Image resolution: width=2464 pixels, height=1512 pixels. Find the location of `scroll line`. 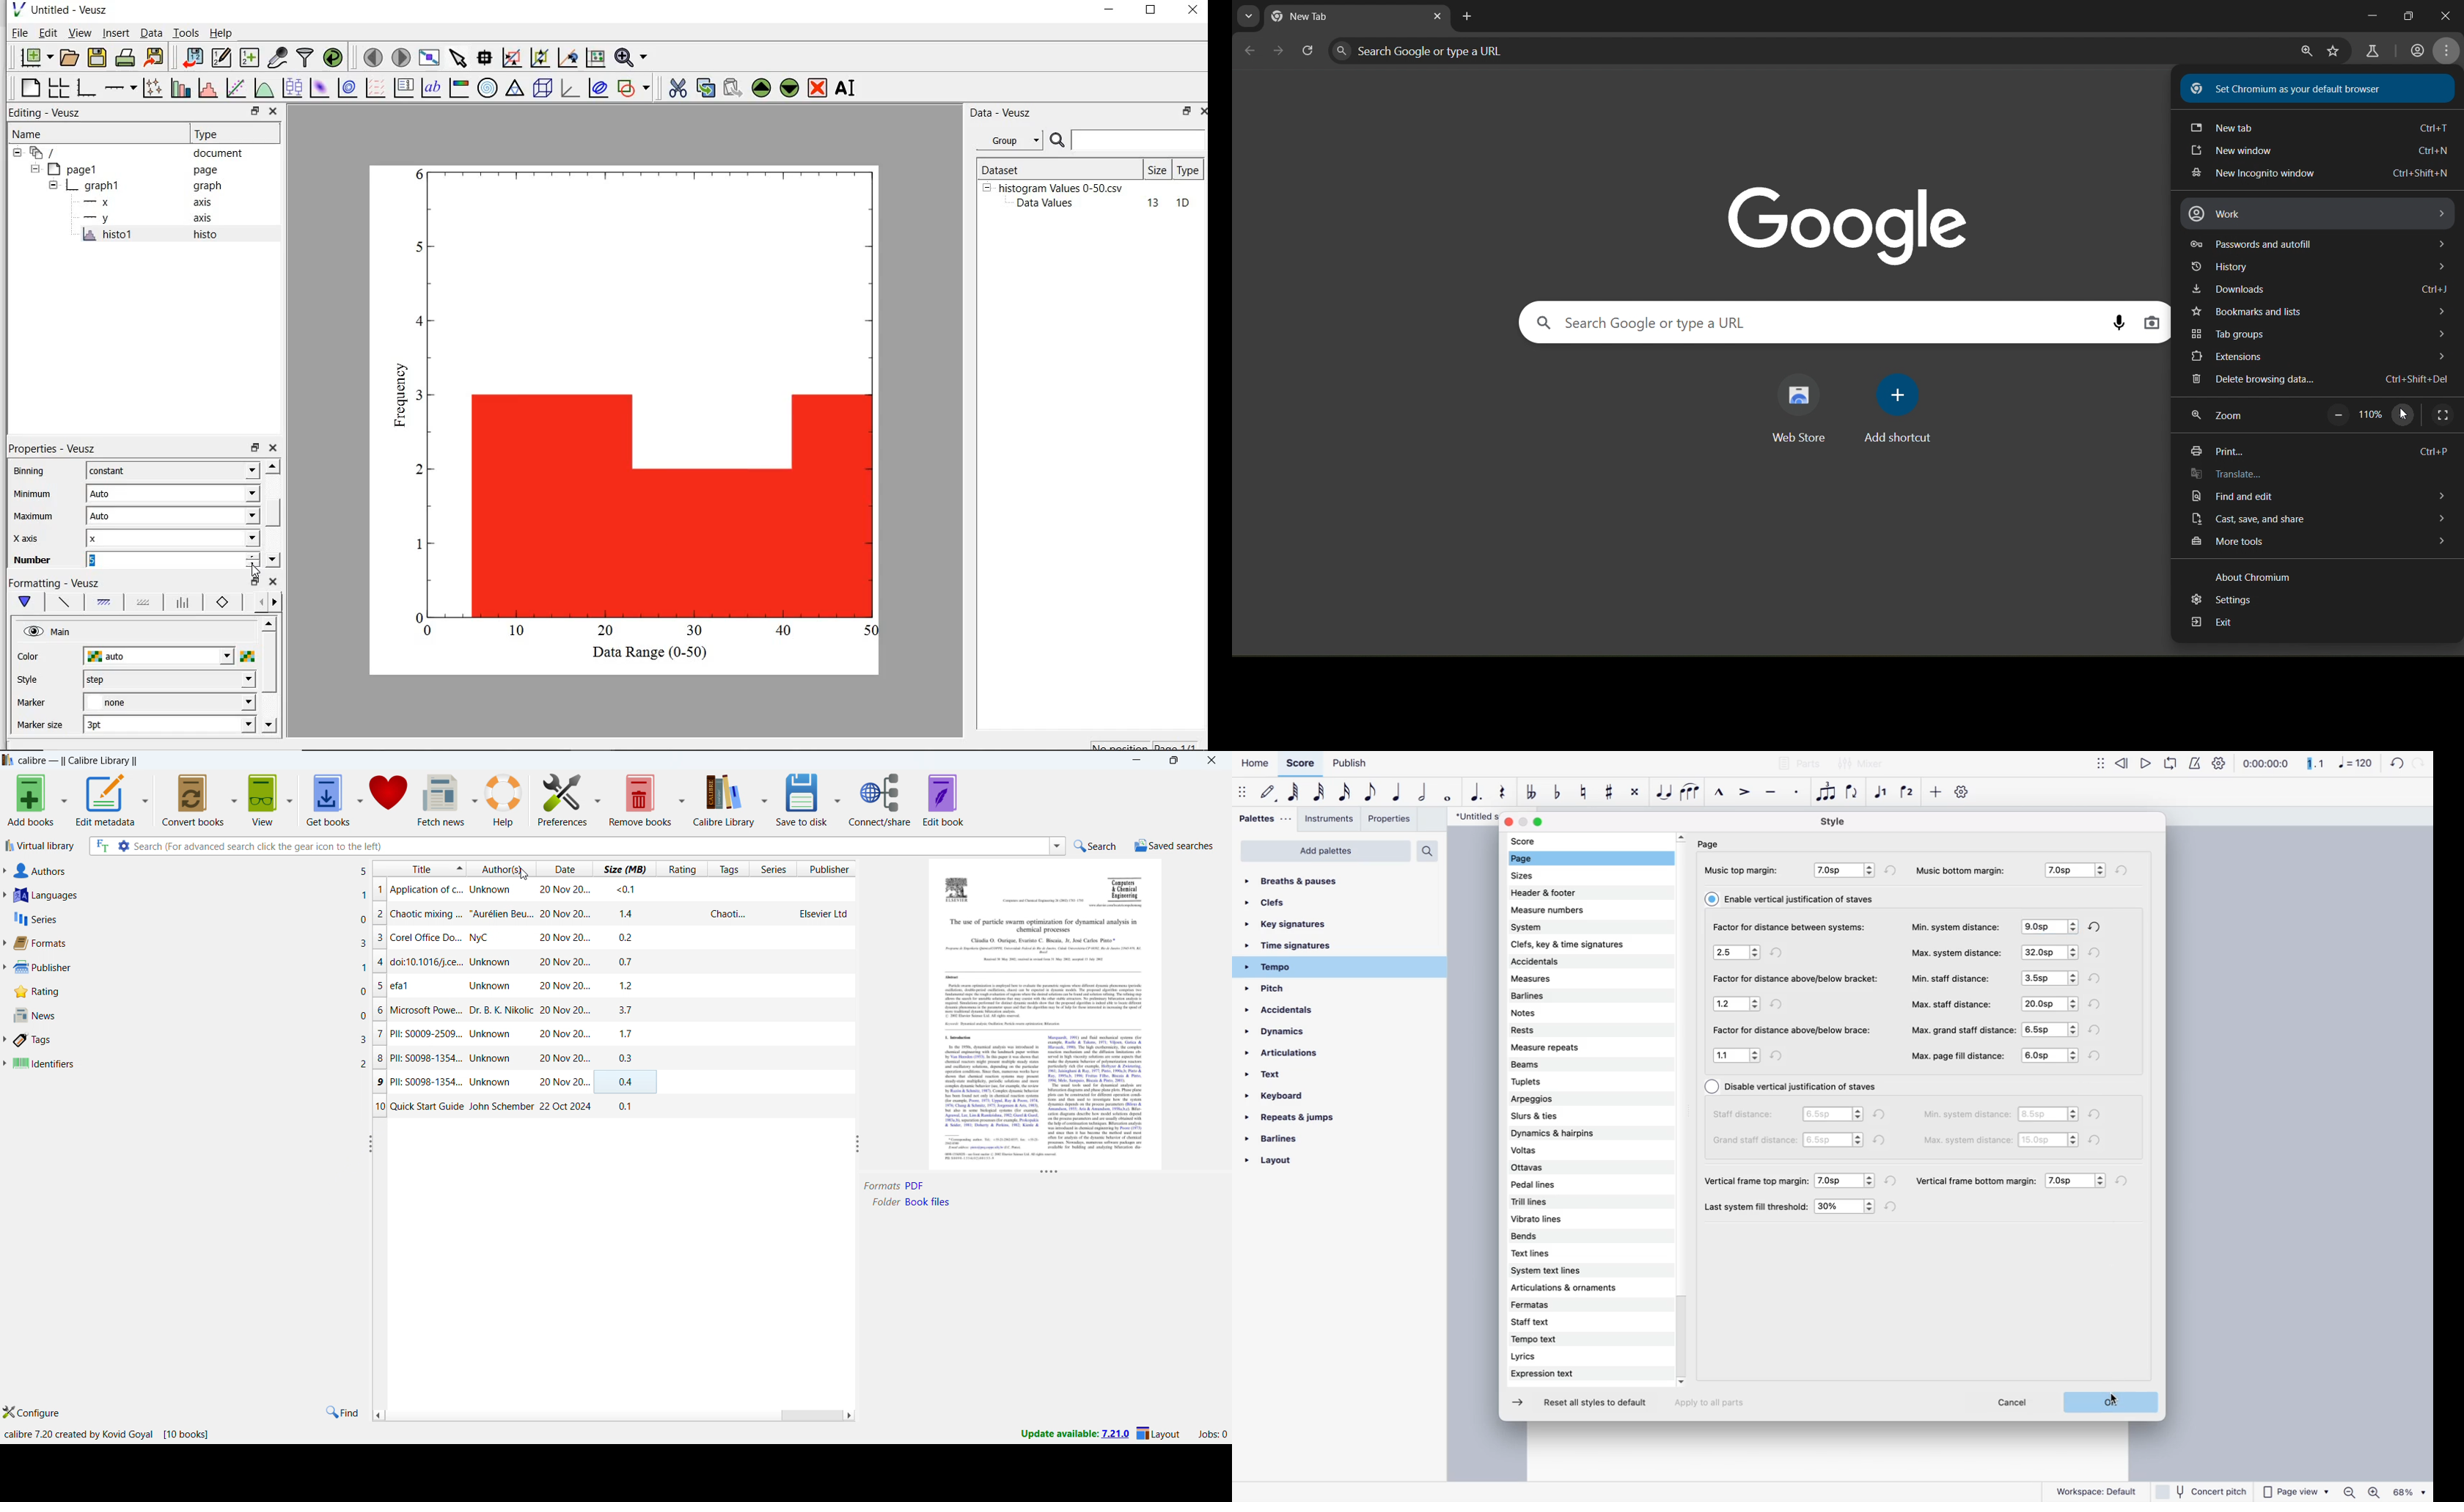

scroll line is located at coordinates (1681, 1110).